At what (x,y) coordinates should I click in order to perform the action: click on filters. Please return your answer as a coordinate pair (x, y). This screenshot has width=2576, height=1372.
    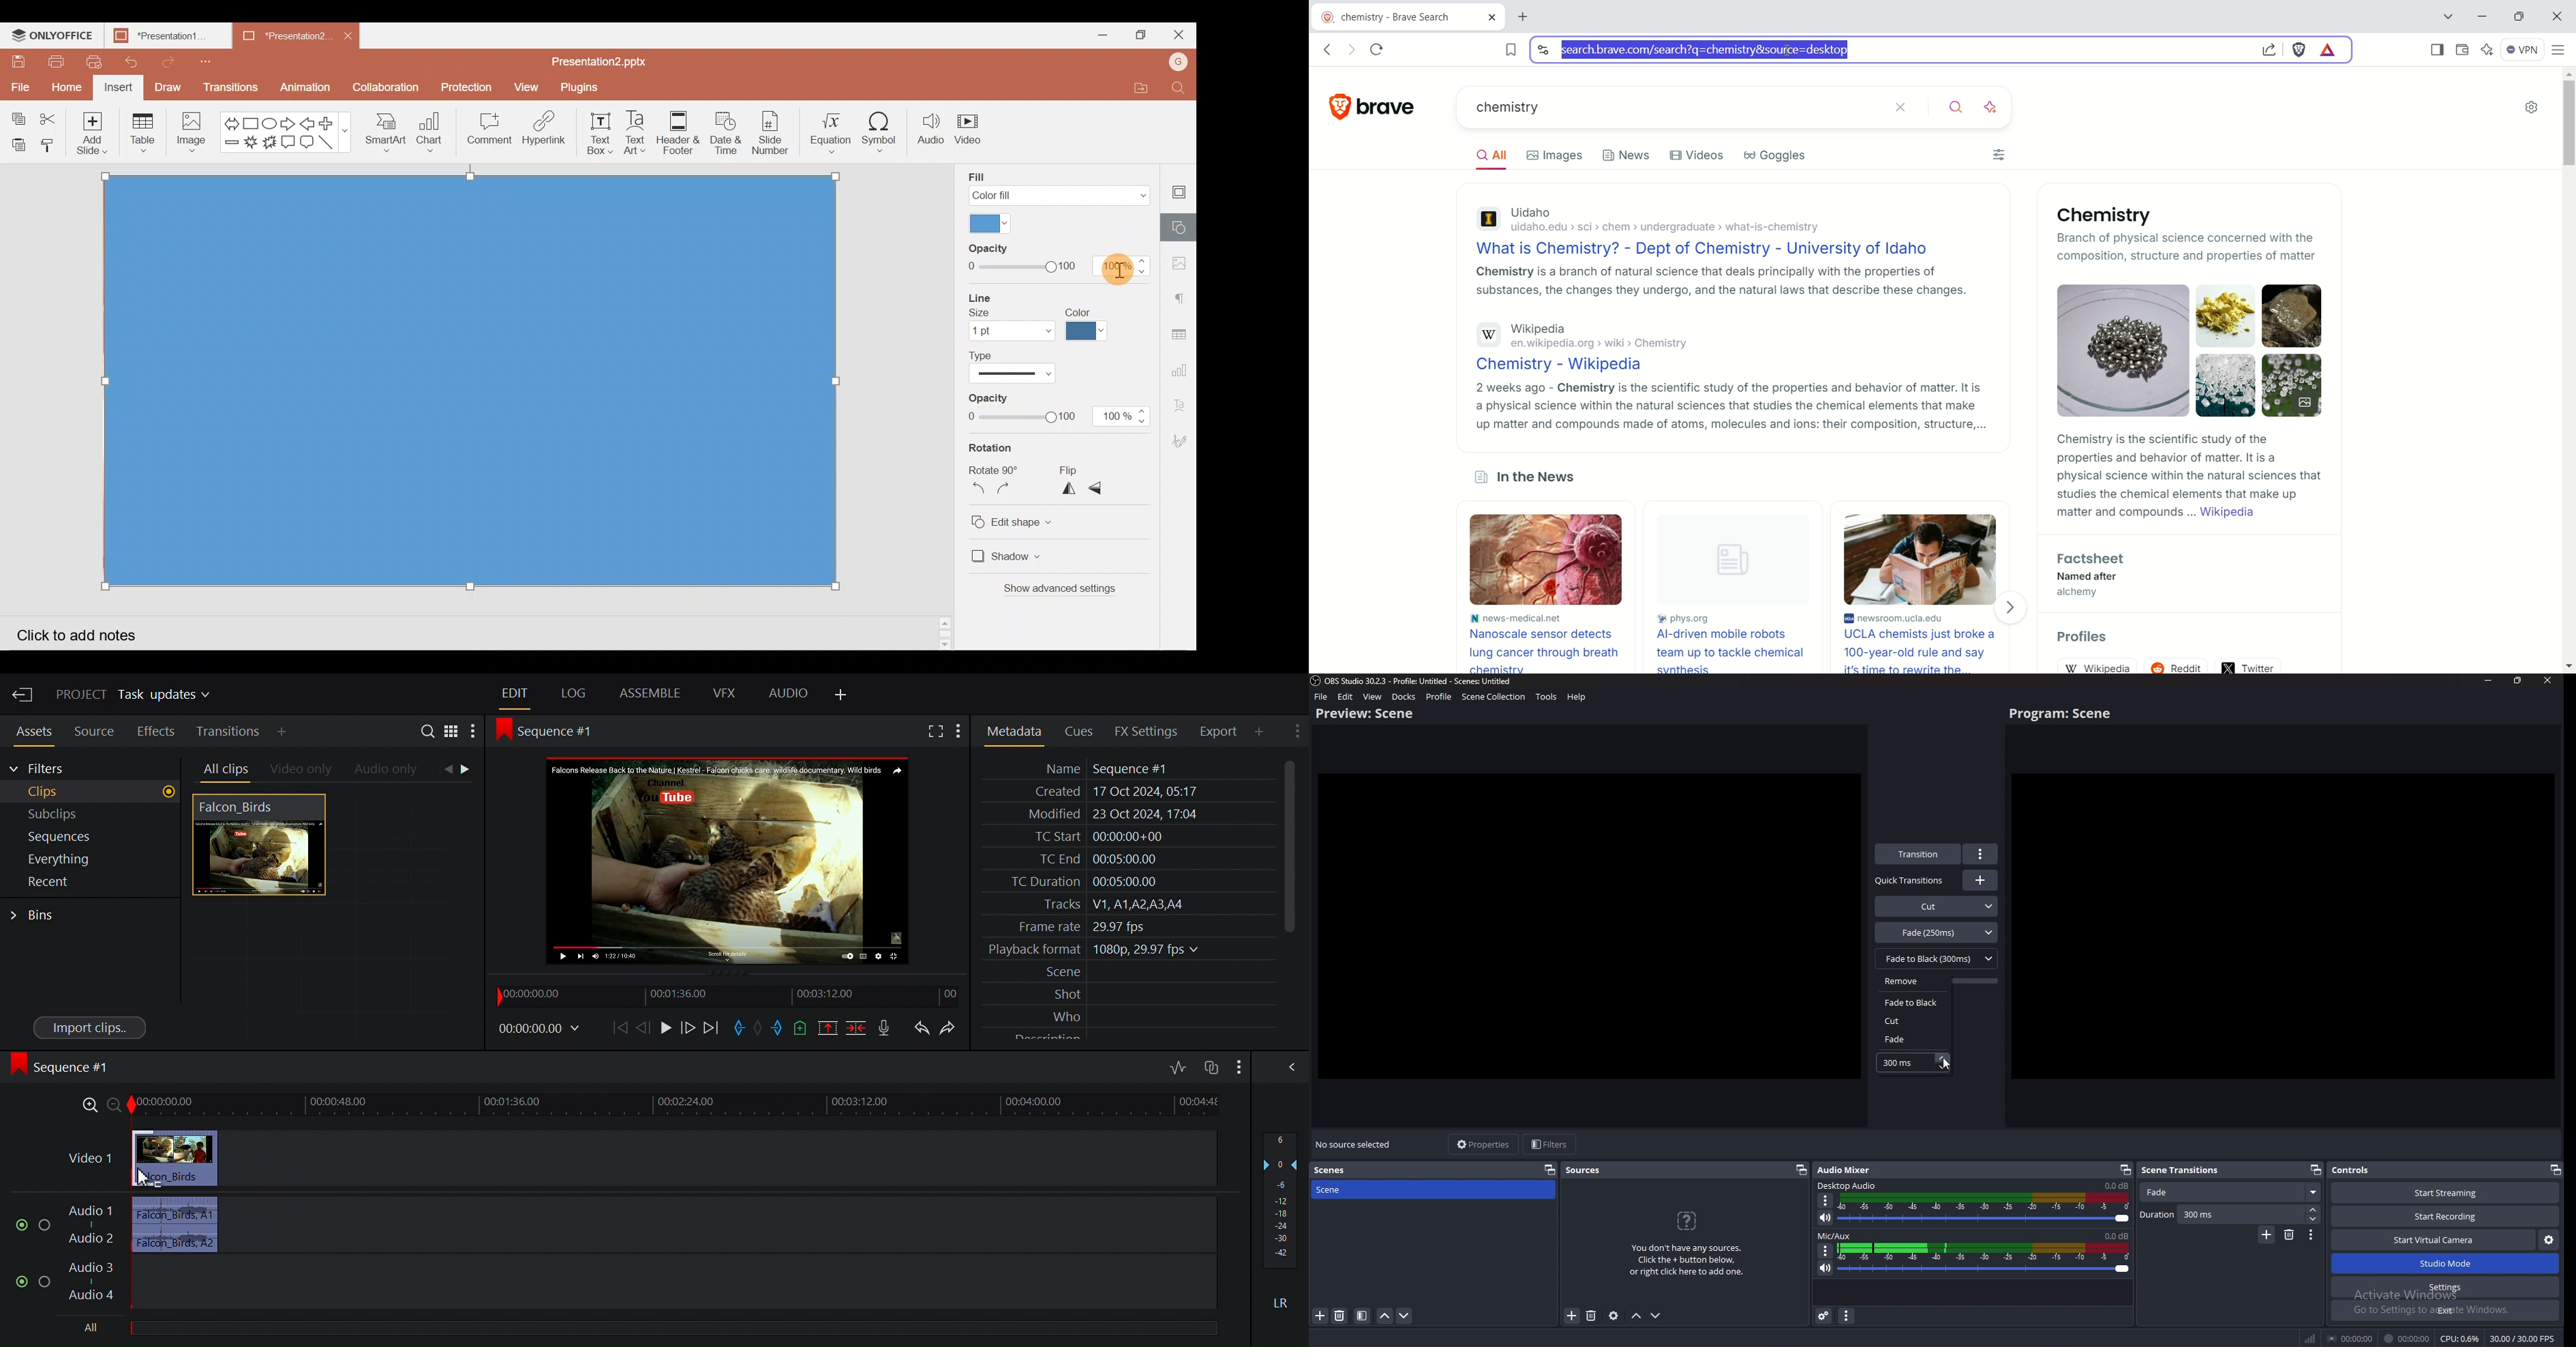
    Looking at the image, I should click on (1551, 1145).